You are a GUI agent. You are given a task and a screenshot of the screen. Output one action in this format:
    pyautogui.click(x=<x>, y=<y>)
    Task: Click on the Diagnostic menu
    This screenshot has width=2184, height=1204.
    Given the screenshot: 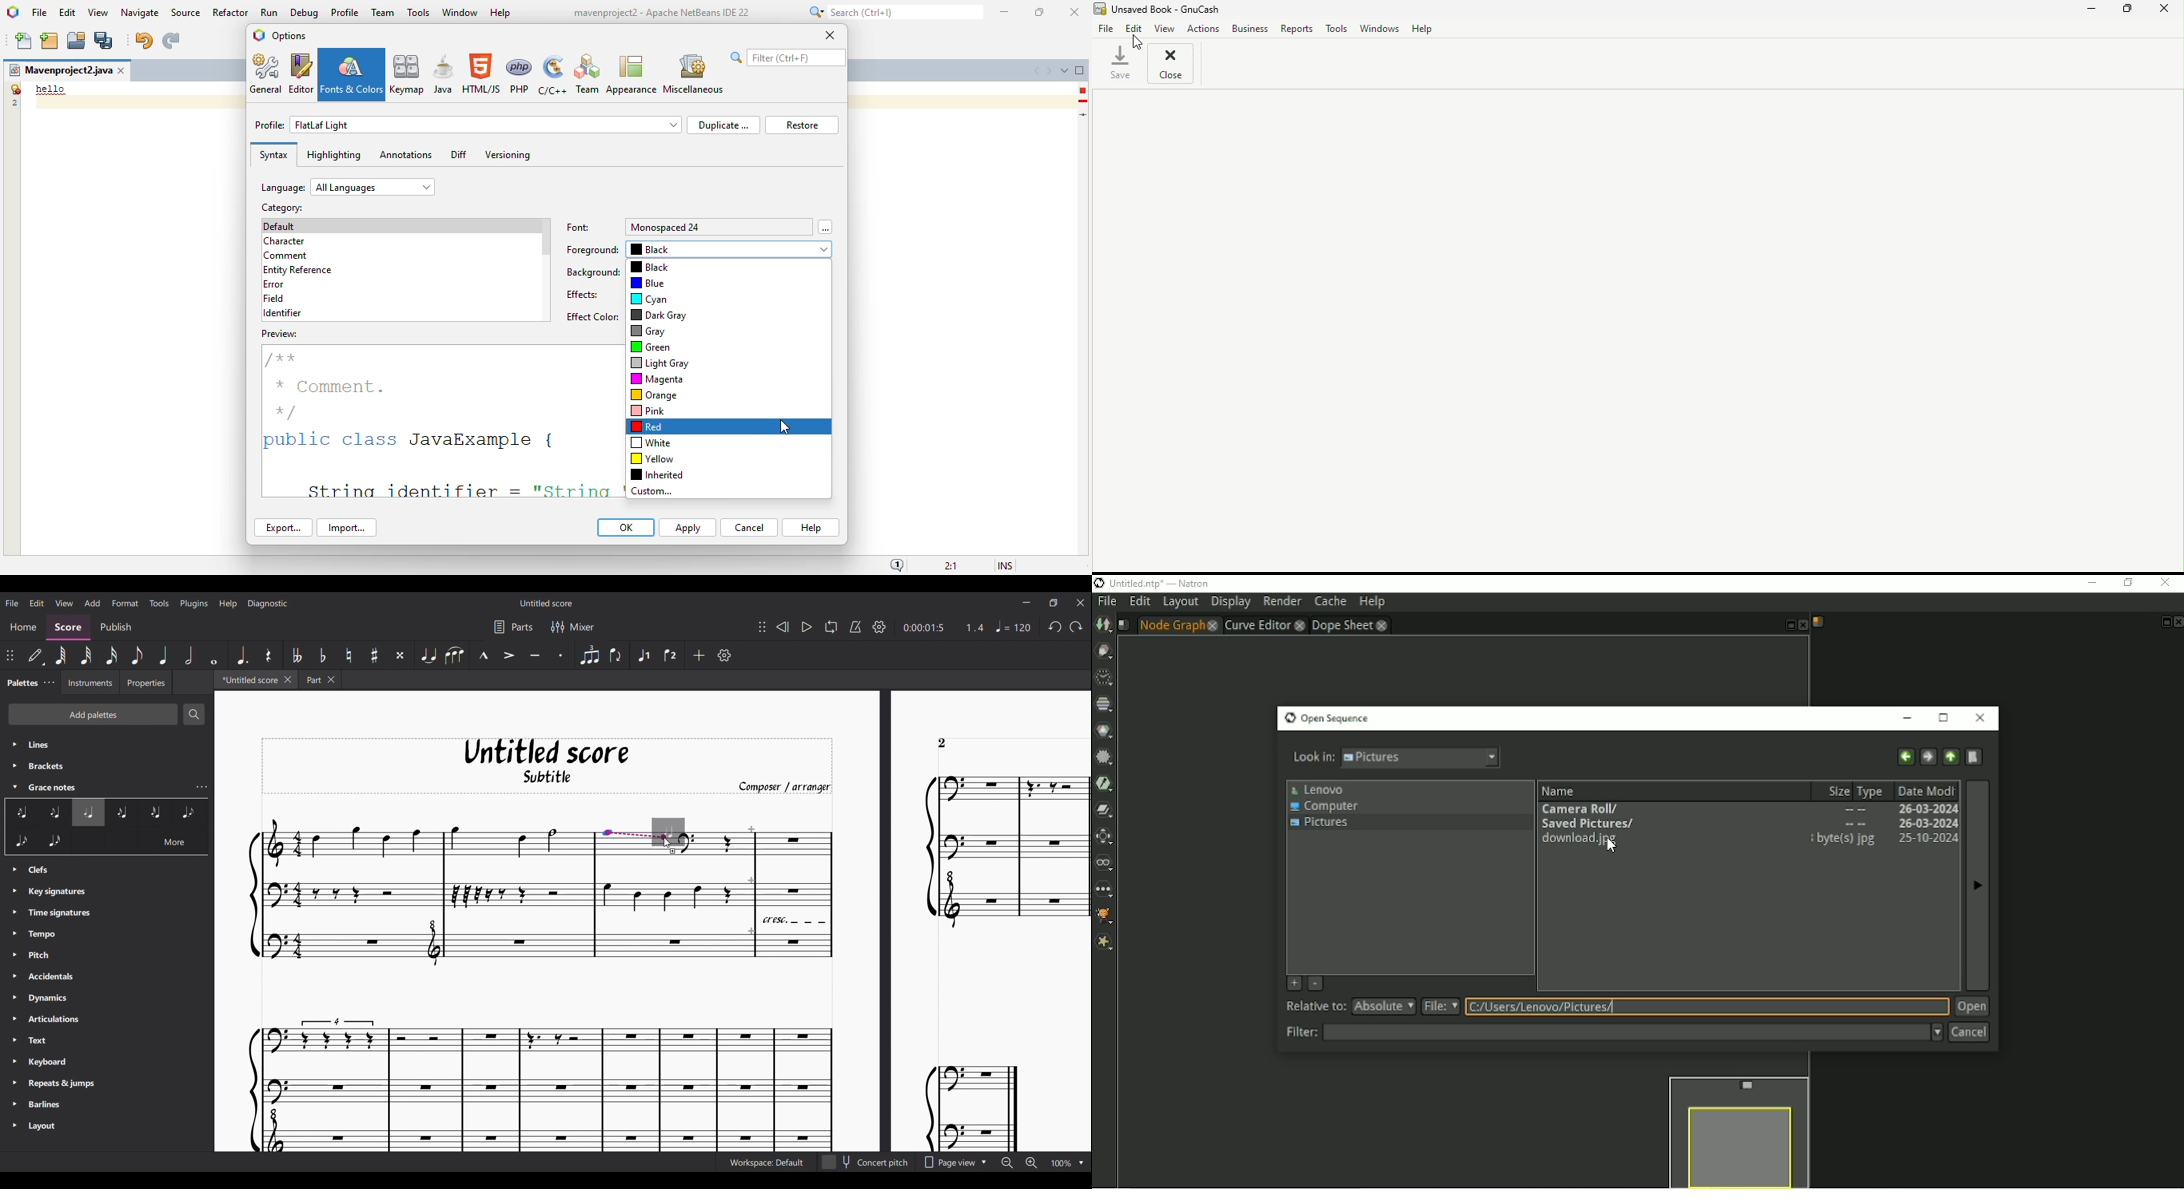 What is the action you would take?
    pyautogui.click(x=267, y=603)
    